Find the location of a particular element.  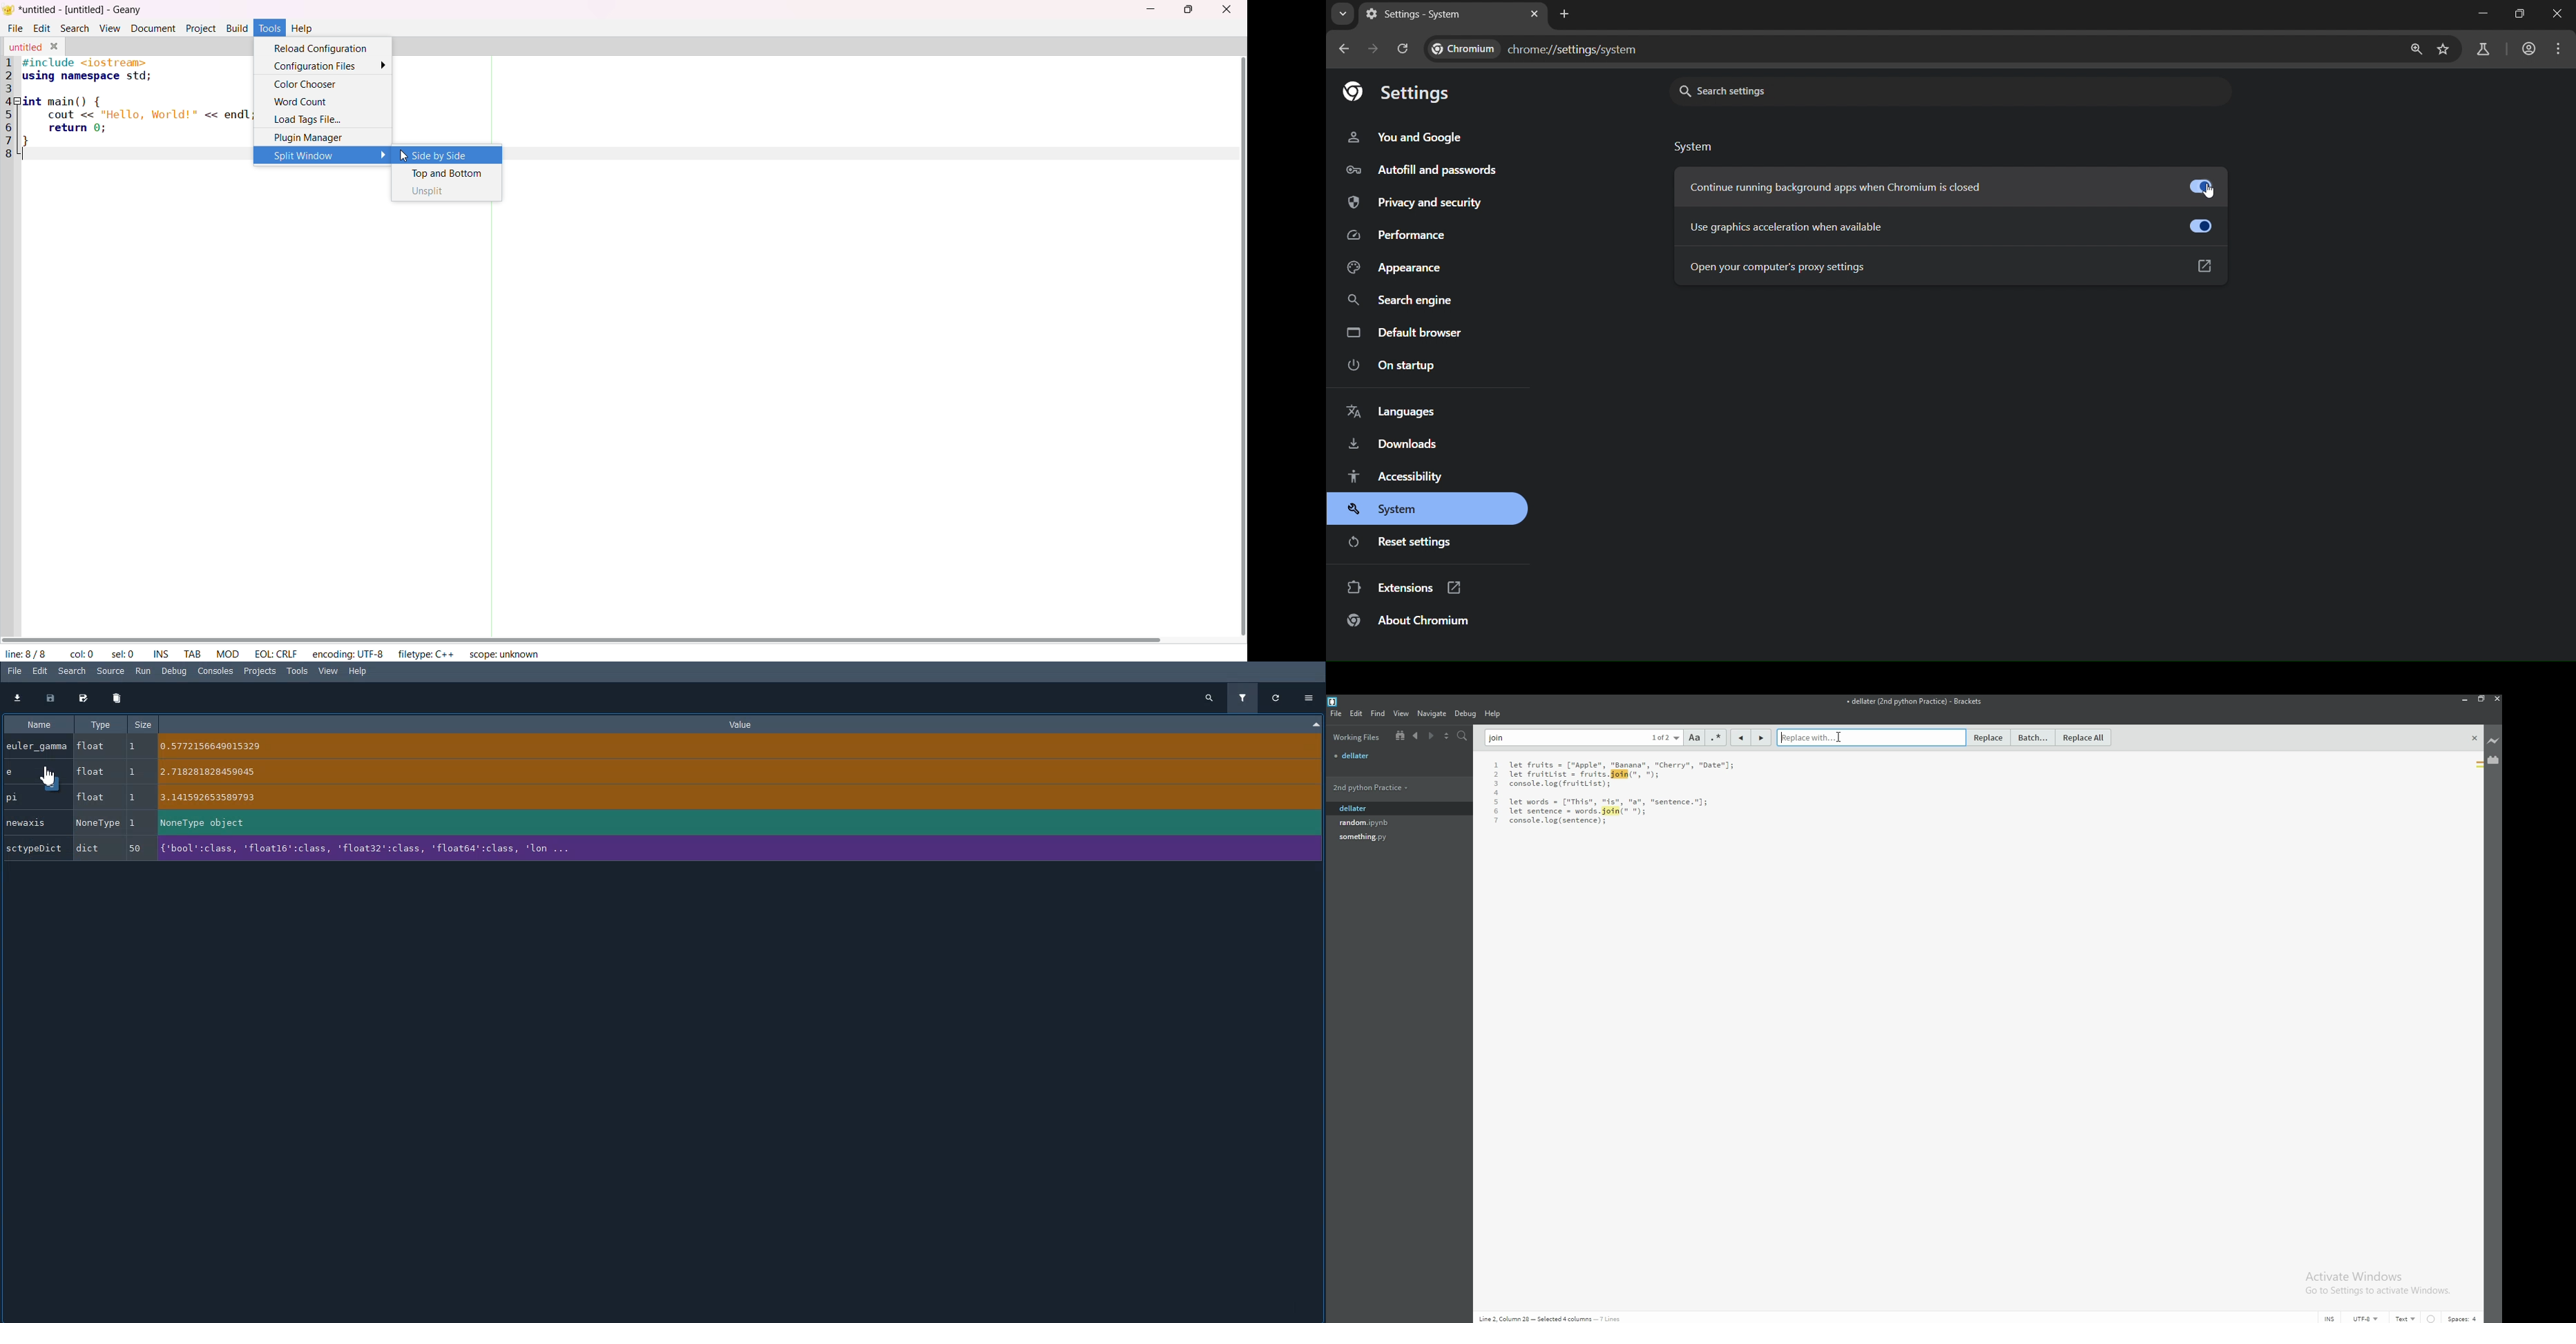

menu is located at coordinates (2562, 49).